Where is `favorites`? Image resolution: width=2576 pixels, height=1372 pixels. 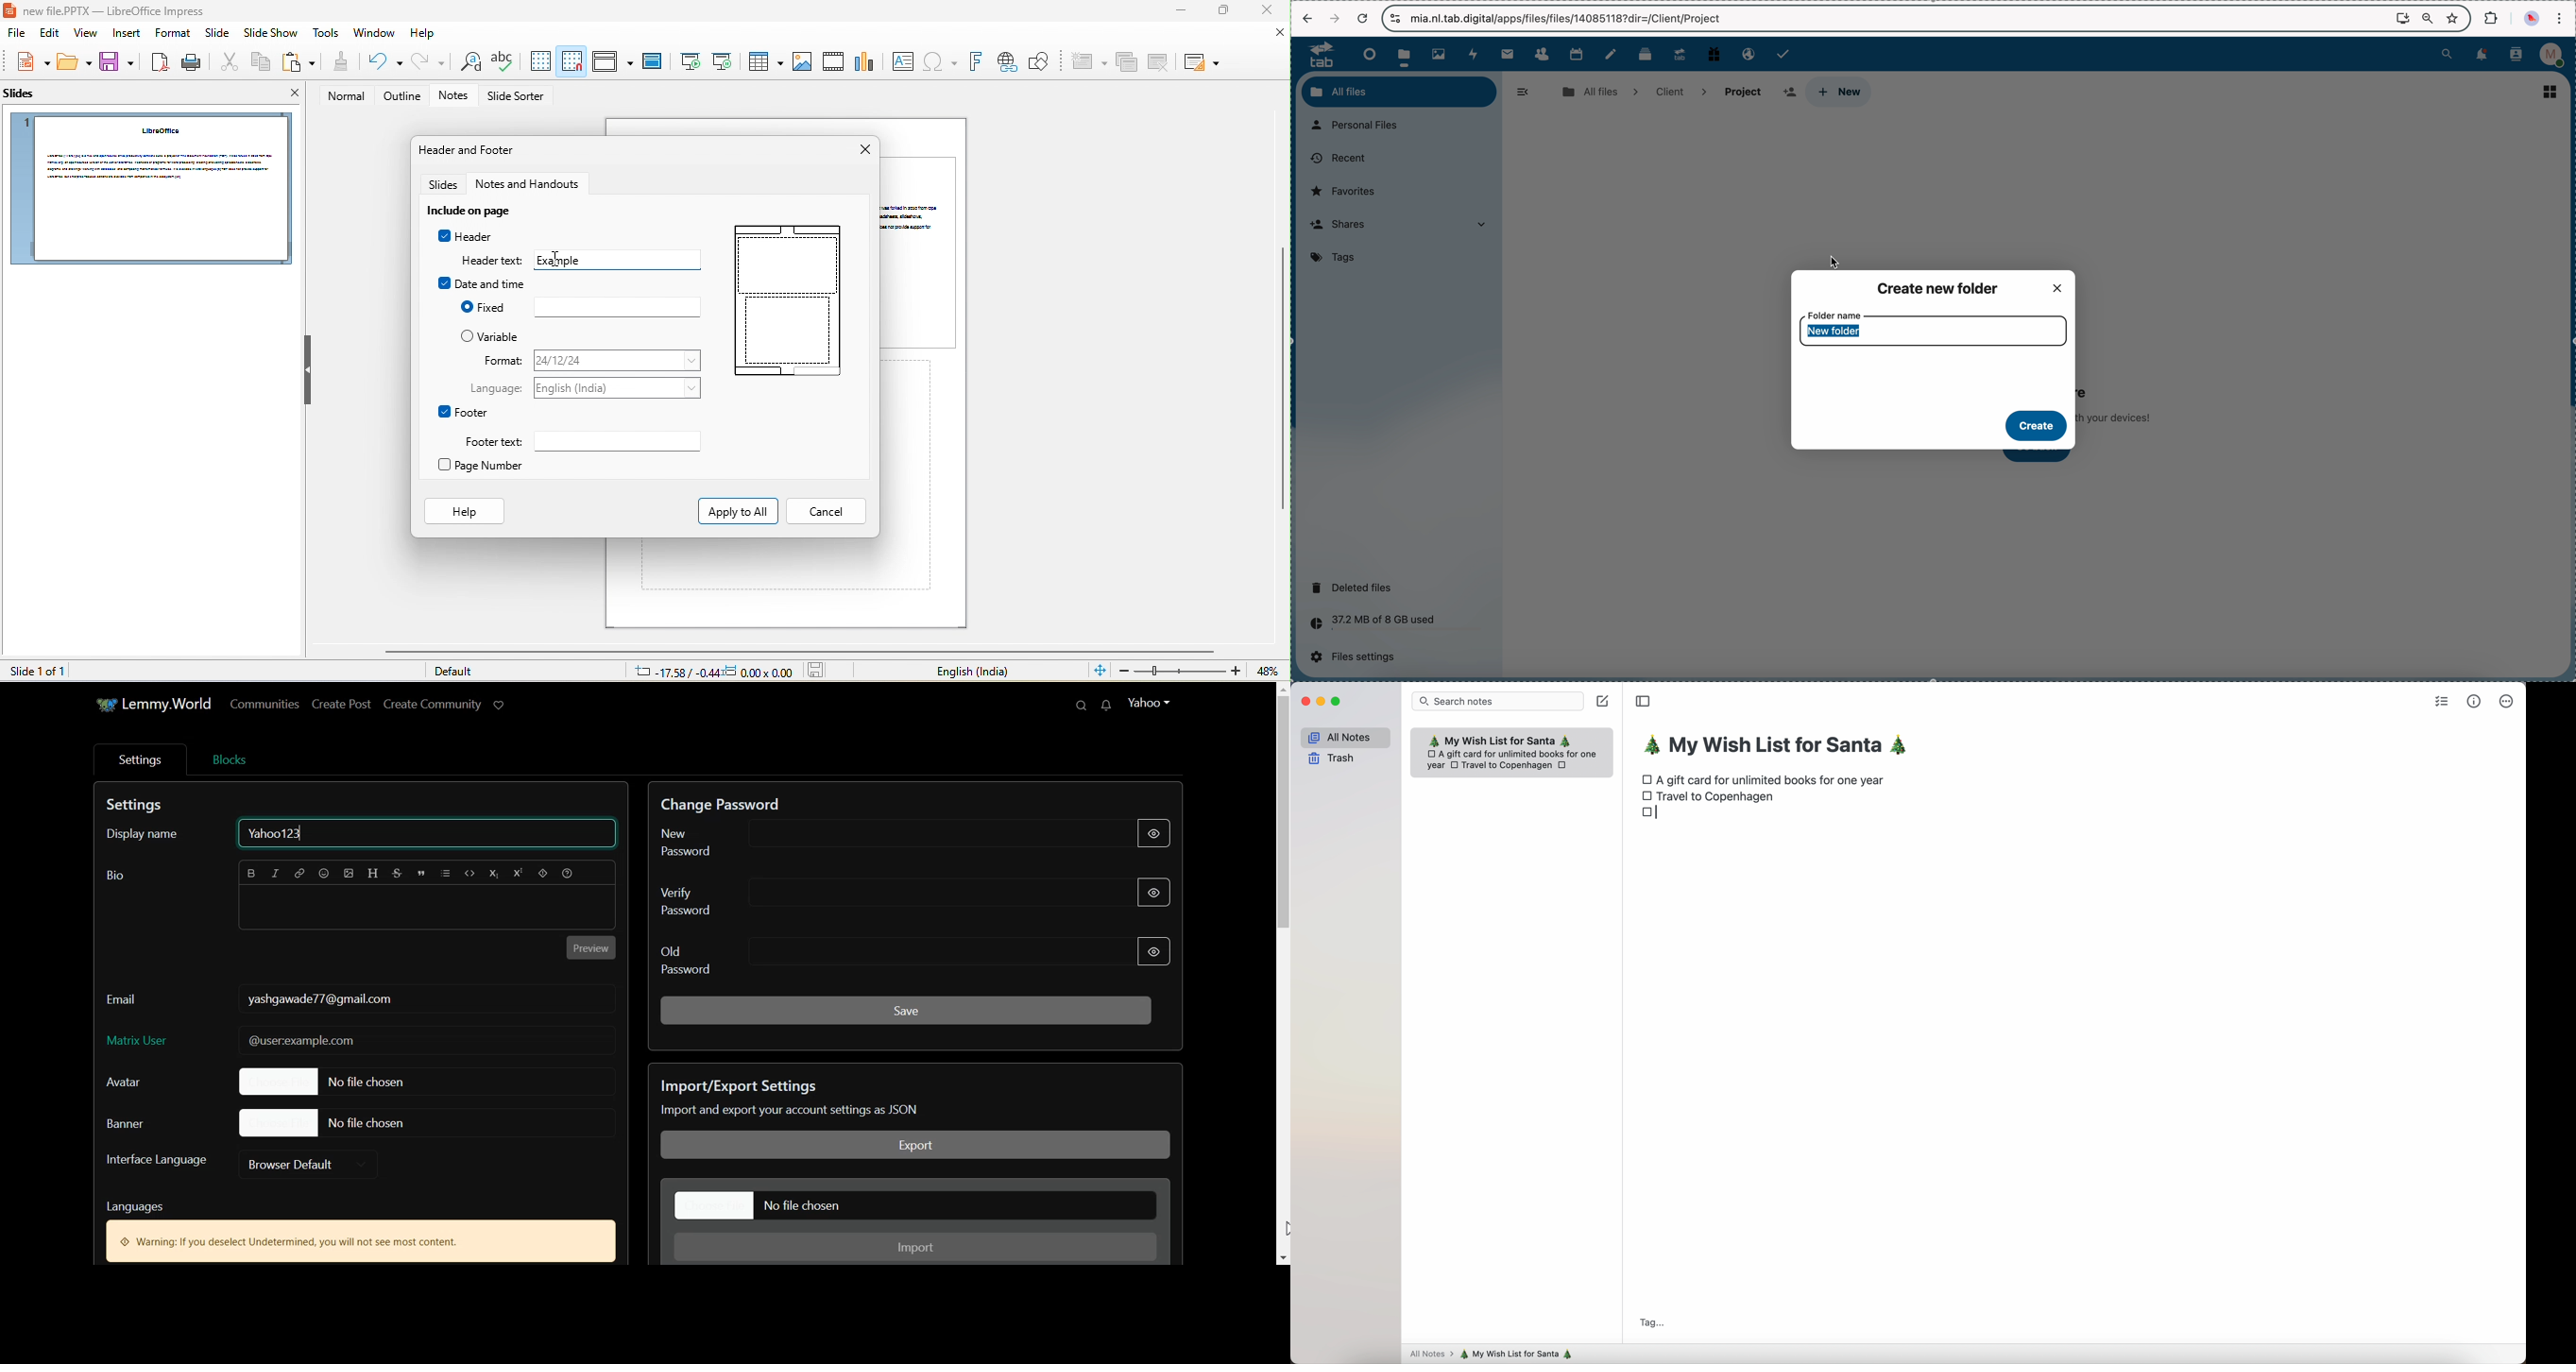
favorites is located at coordinates (1346, 191).